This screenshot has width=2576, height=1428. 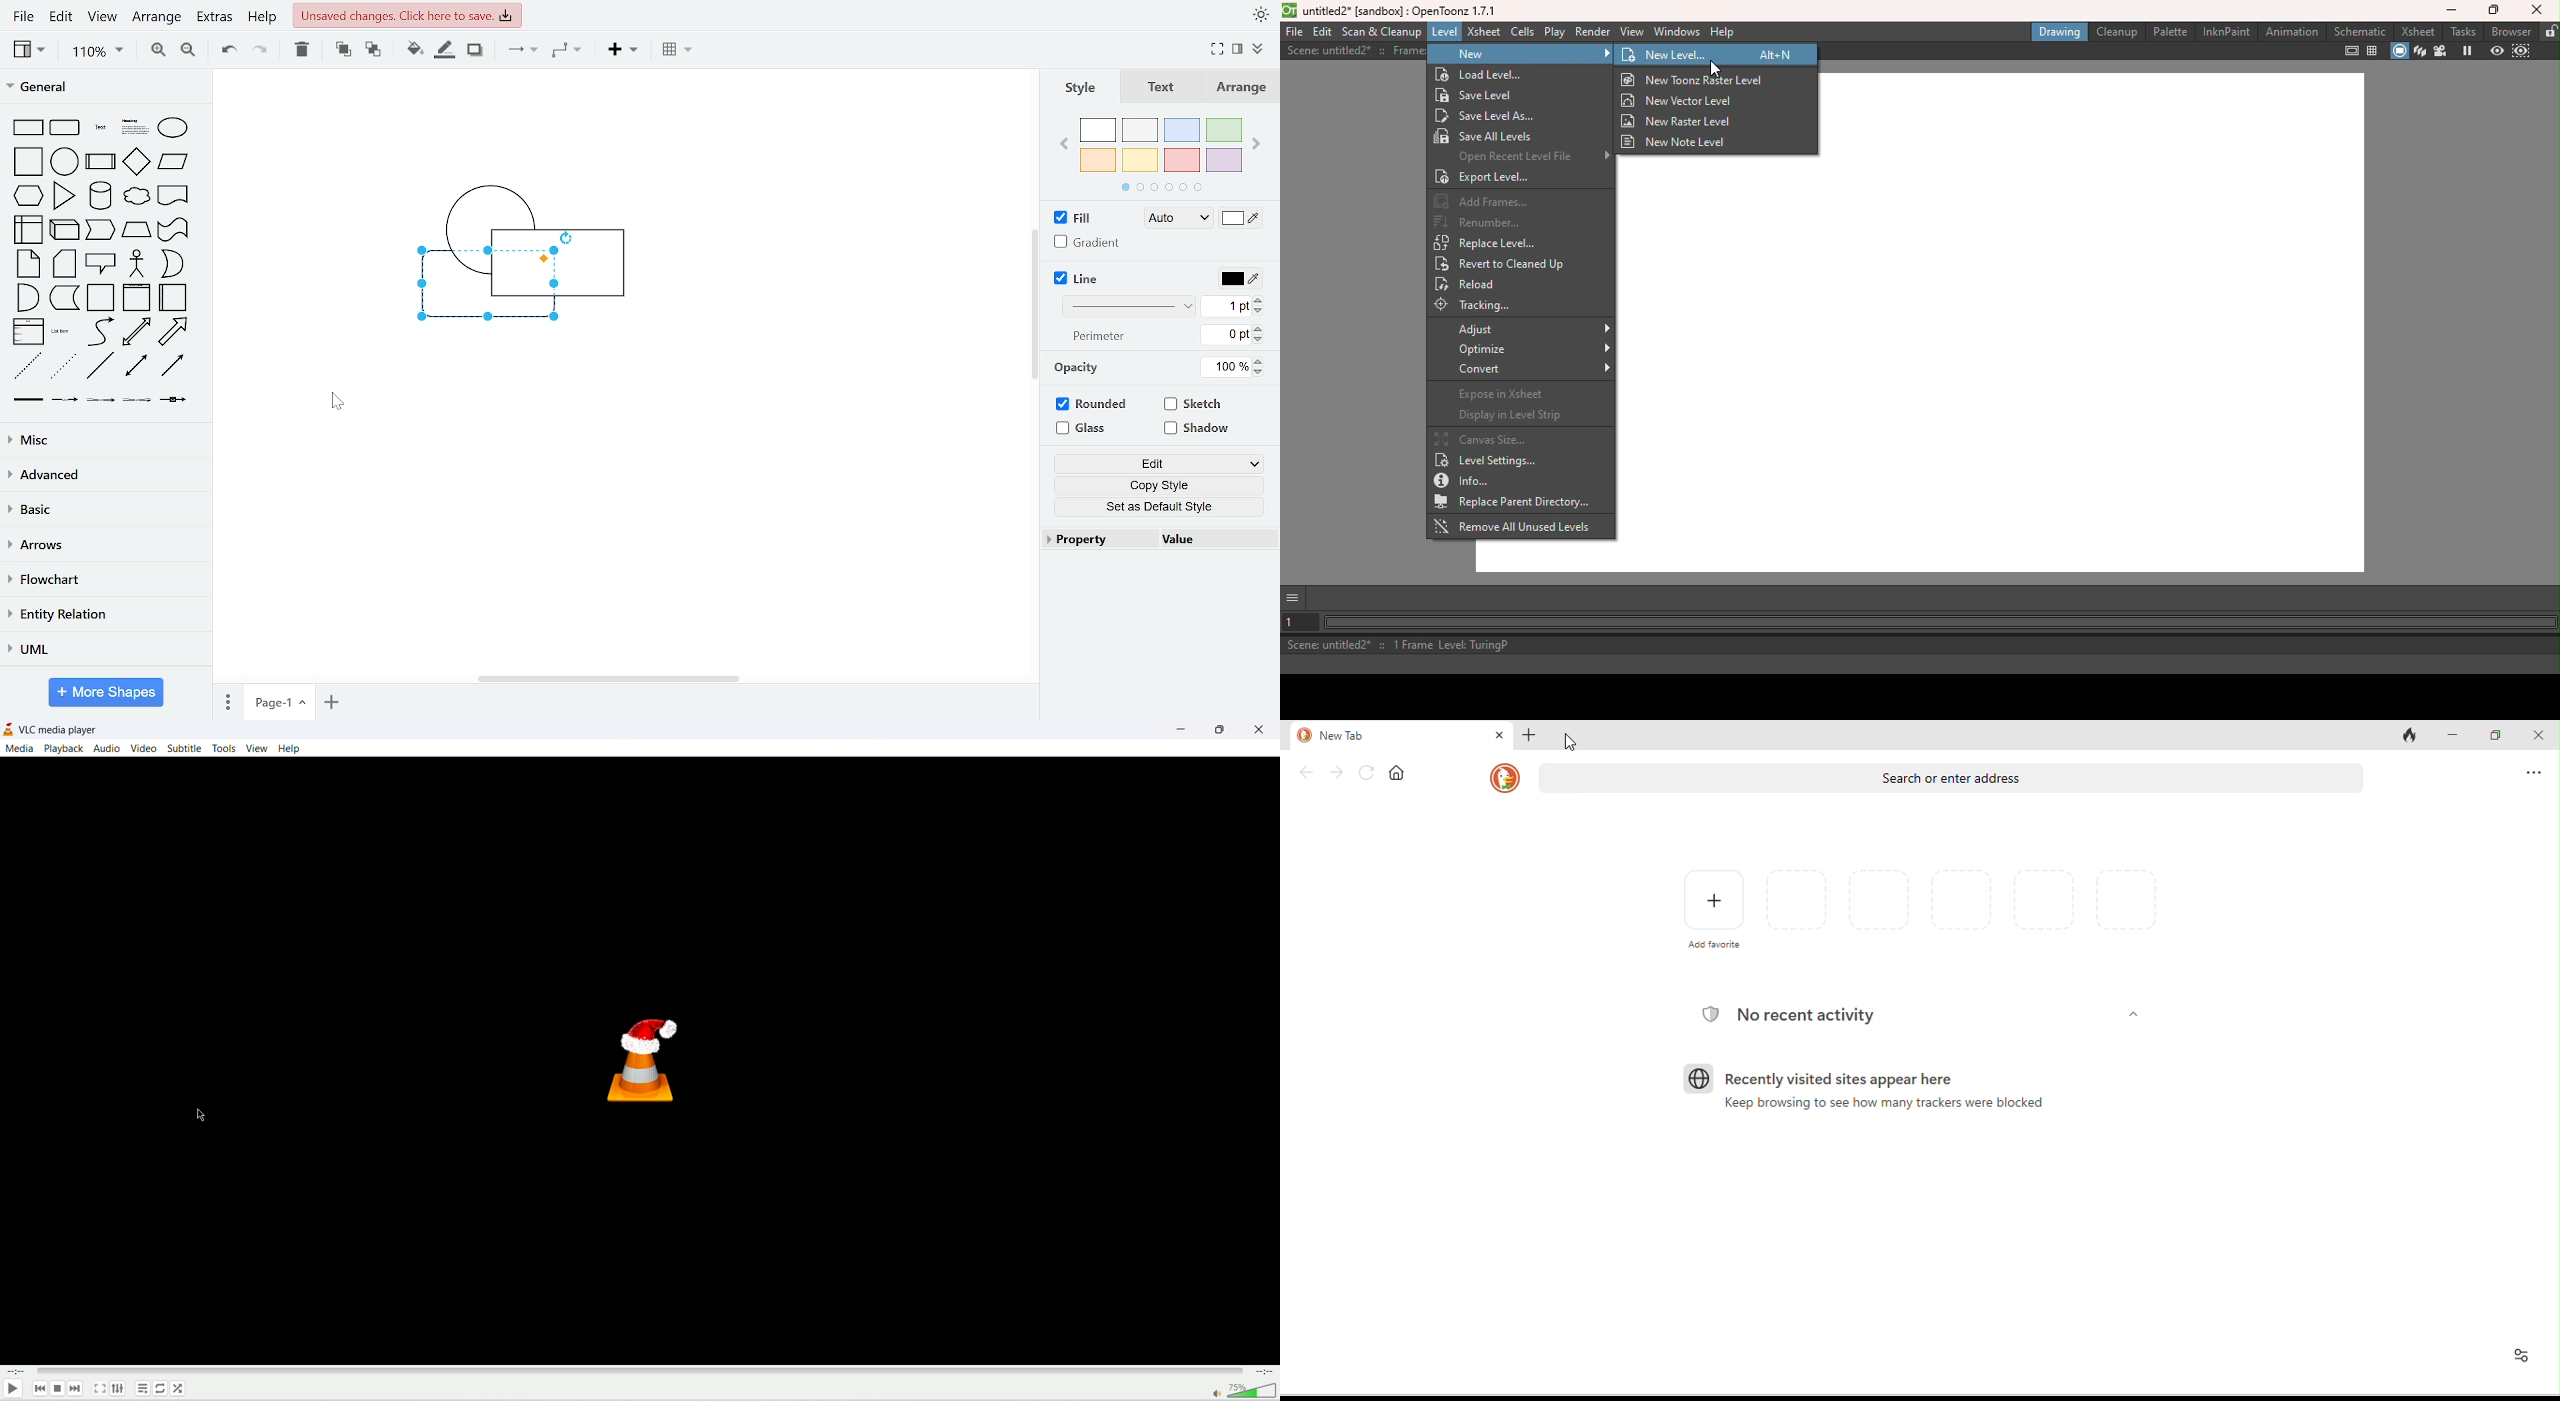 I want to click on Add frames, so click(x=1483, y=201).